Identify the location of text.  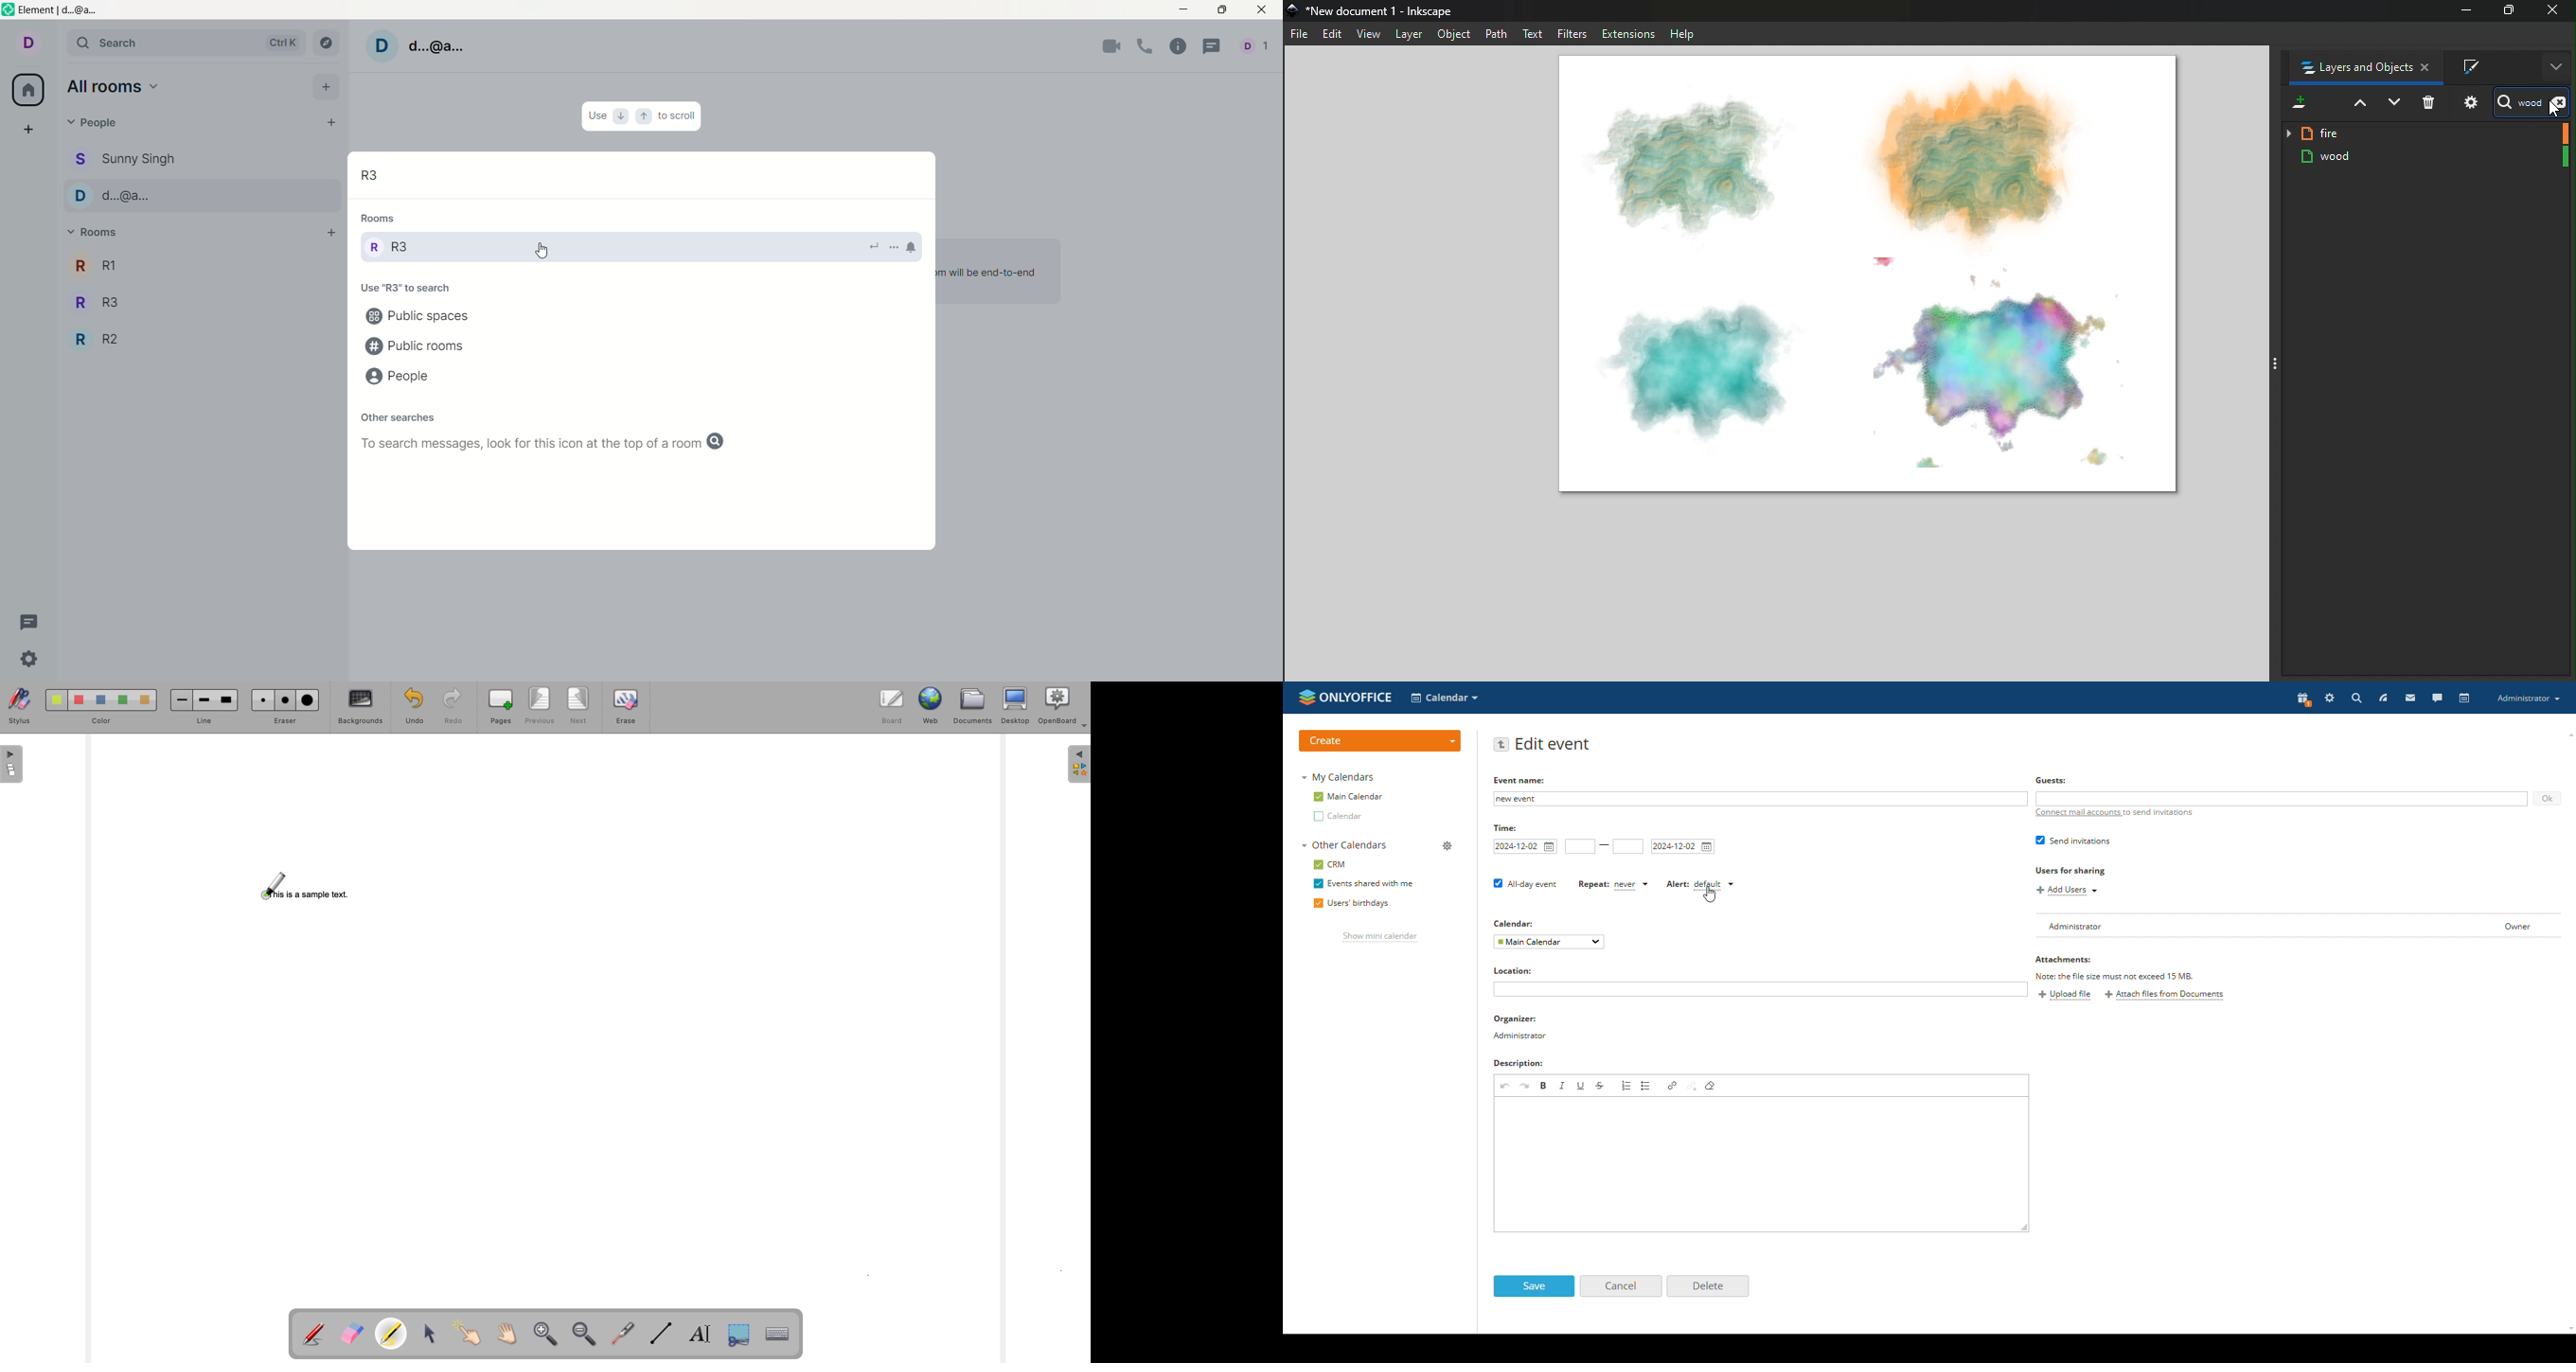
(562, 446).